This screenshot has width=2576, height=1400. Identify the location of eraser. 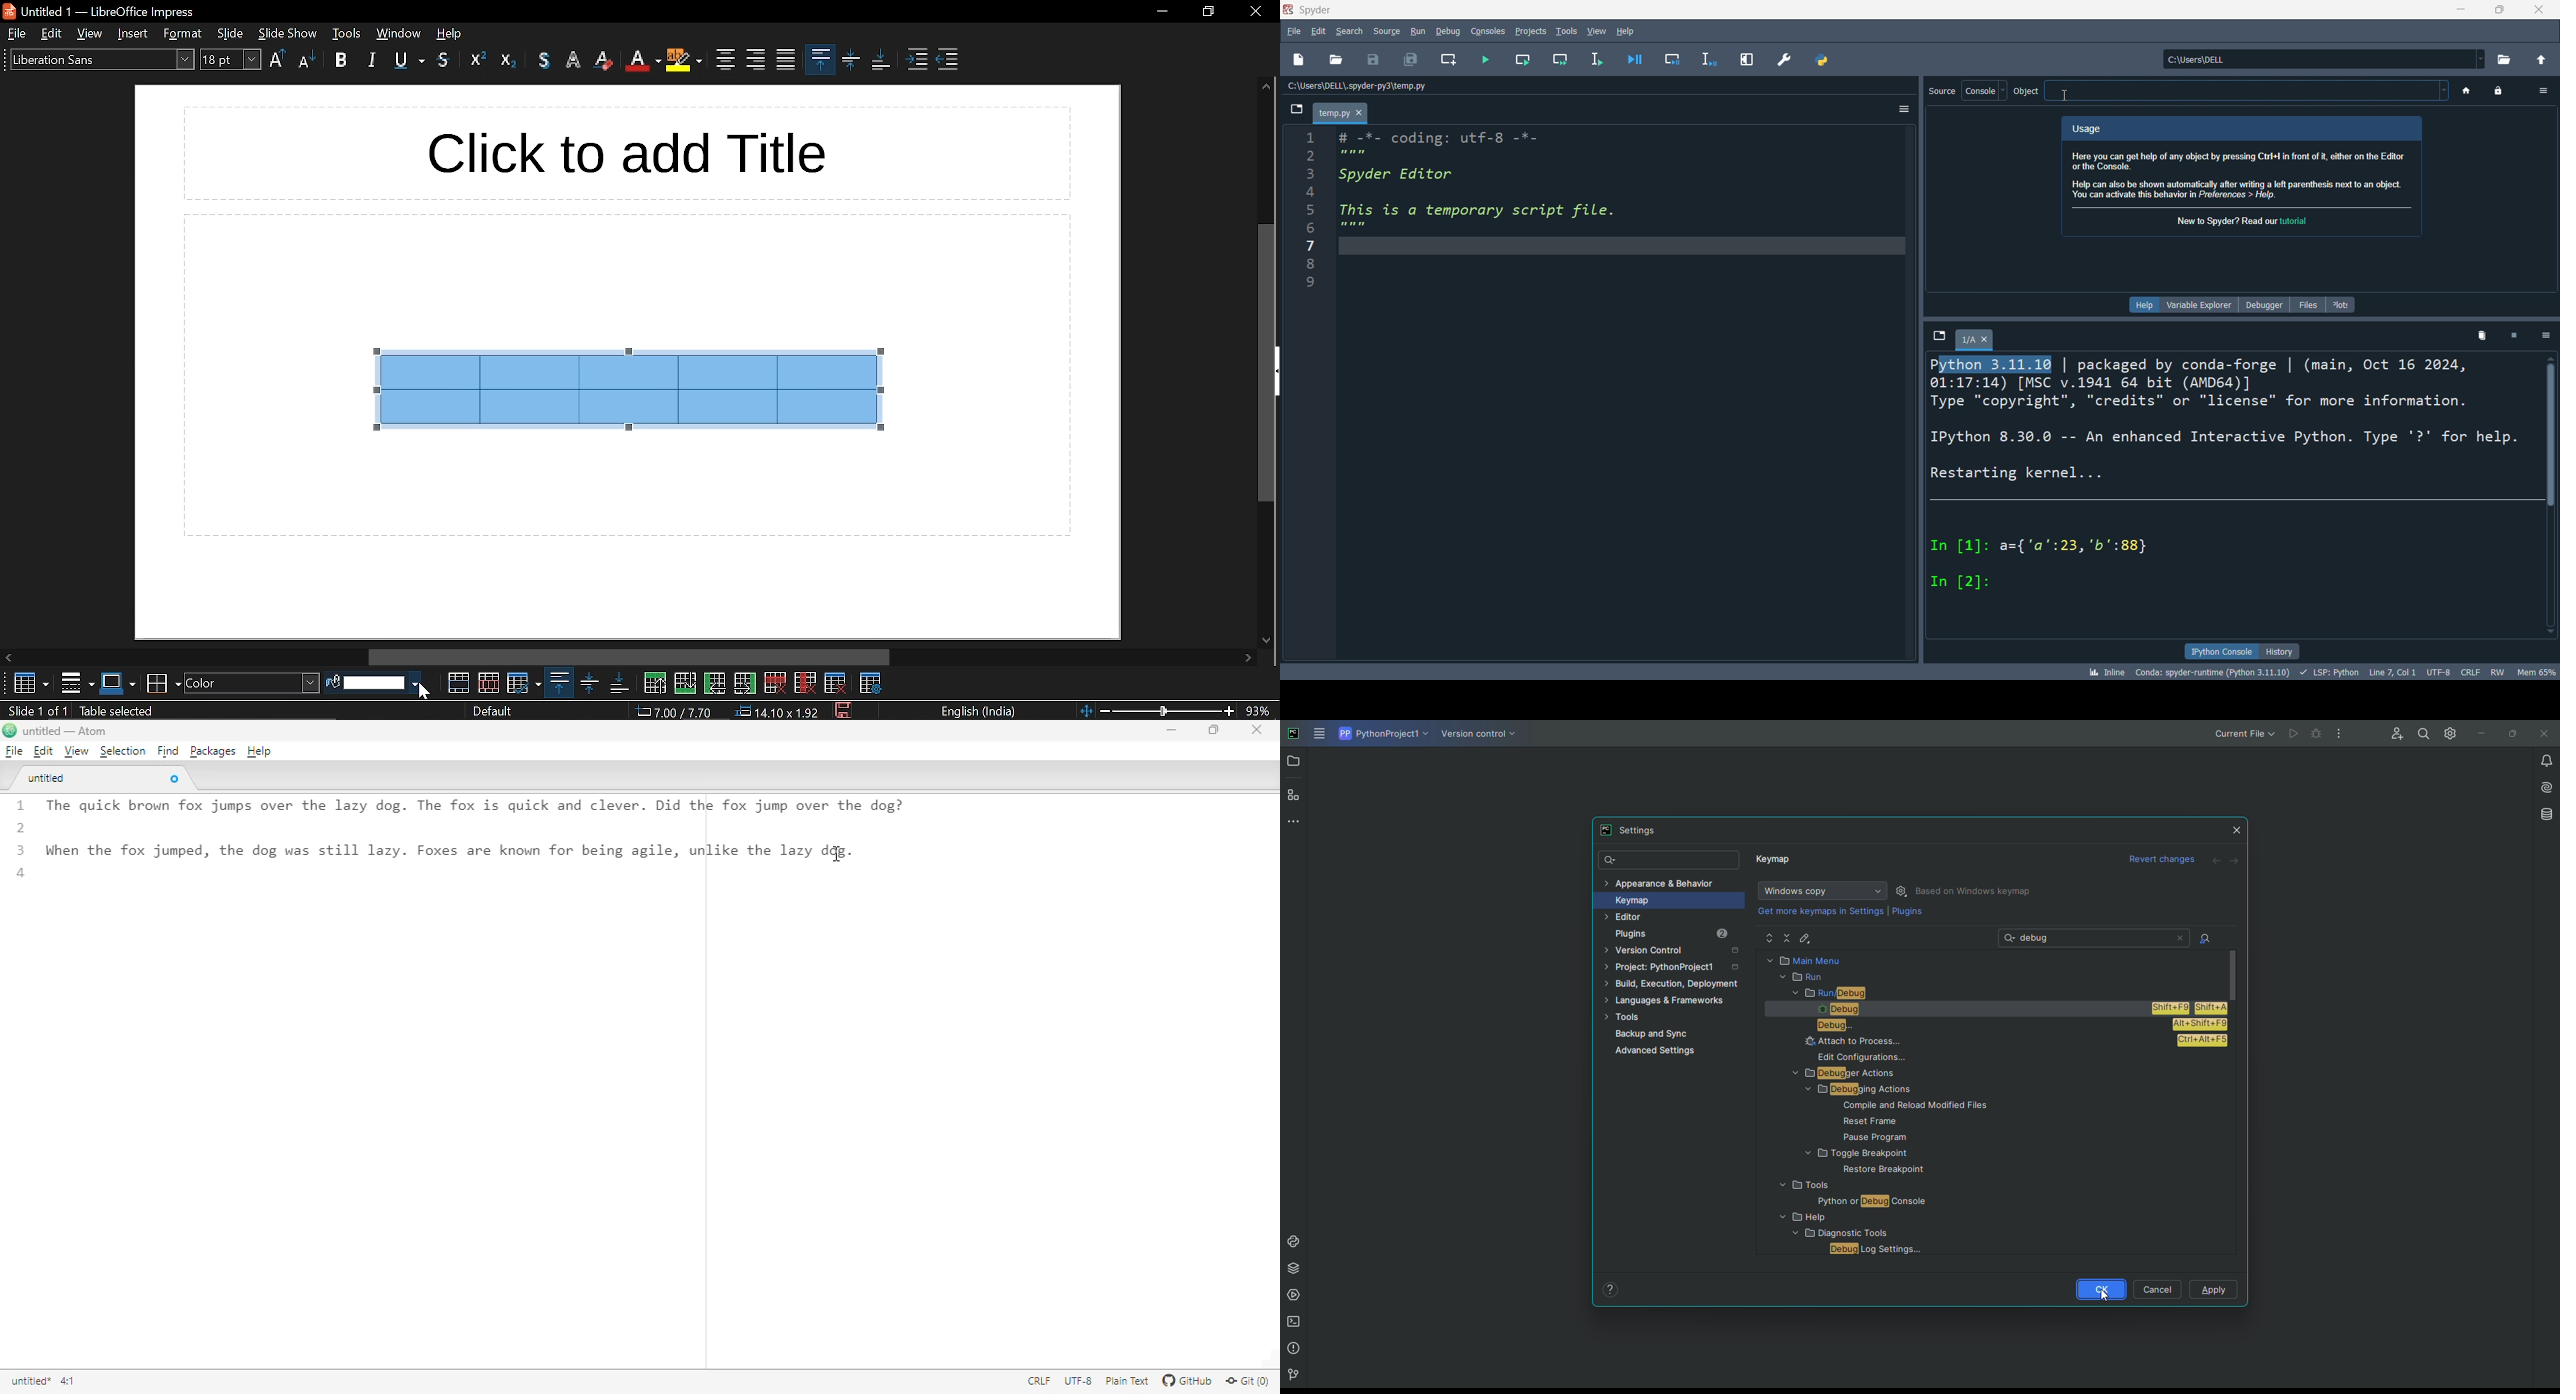
(604, 62).